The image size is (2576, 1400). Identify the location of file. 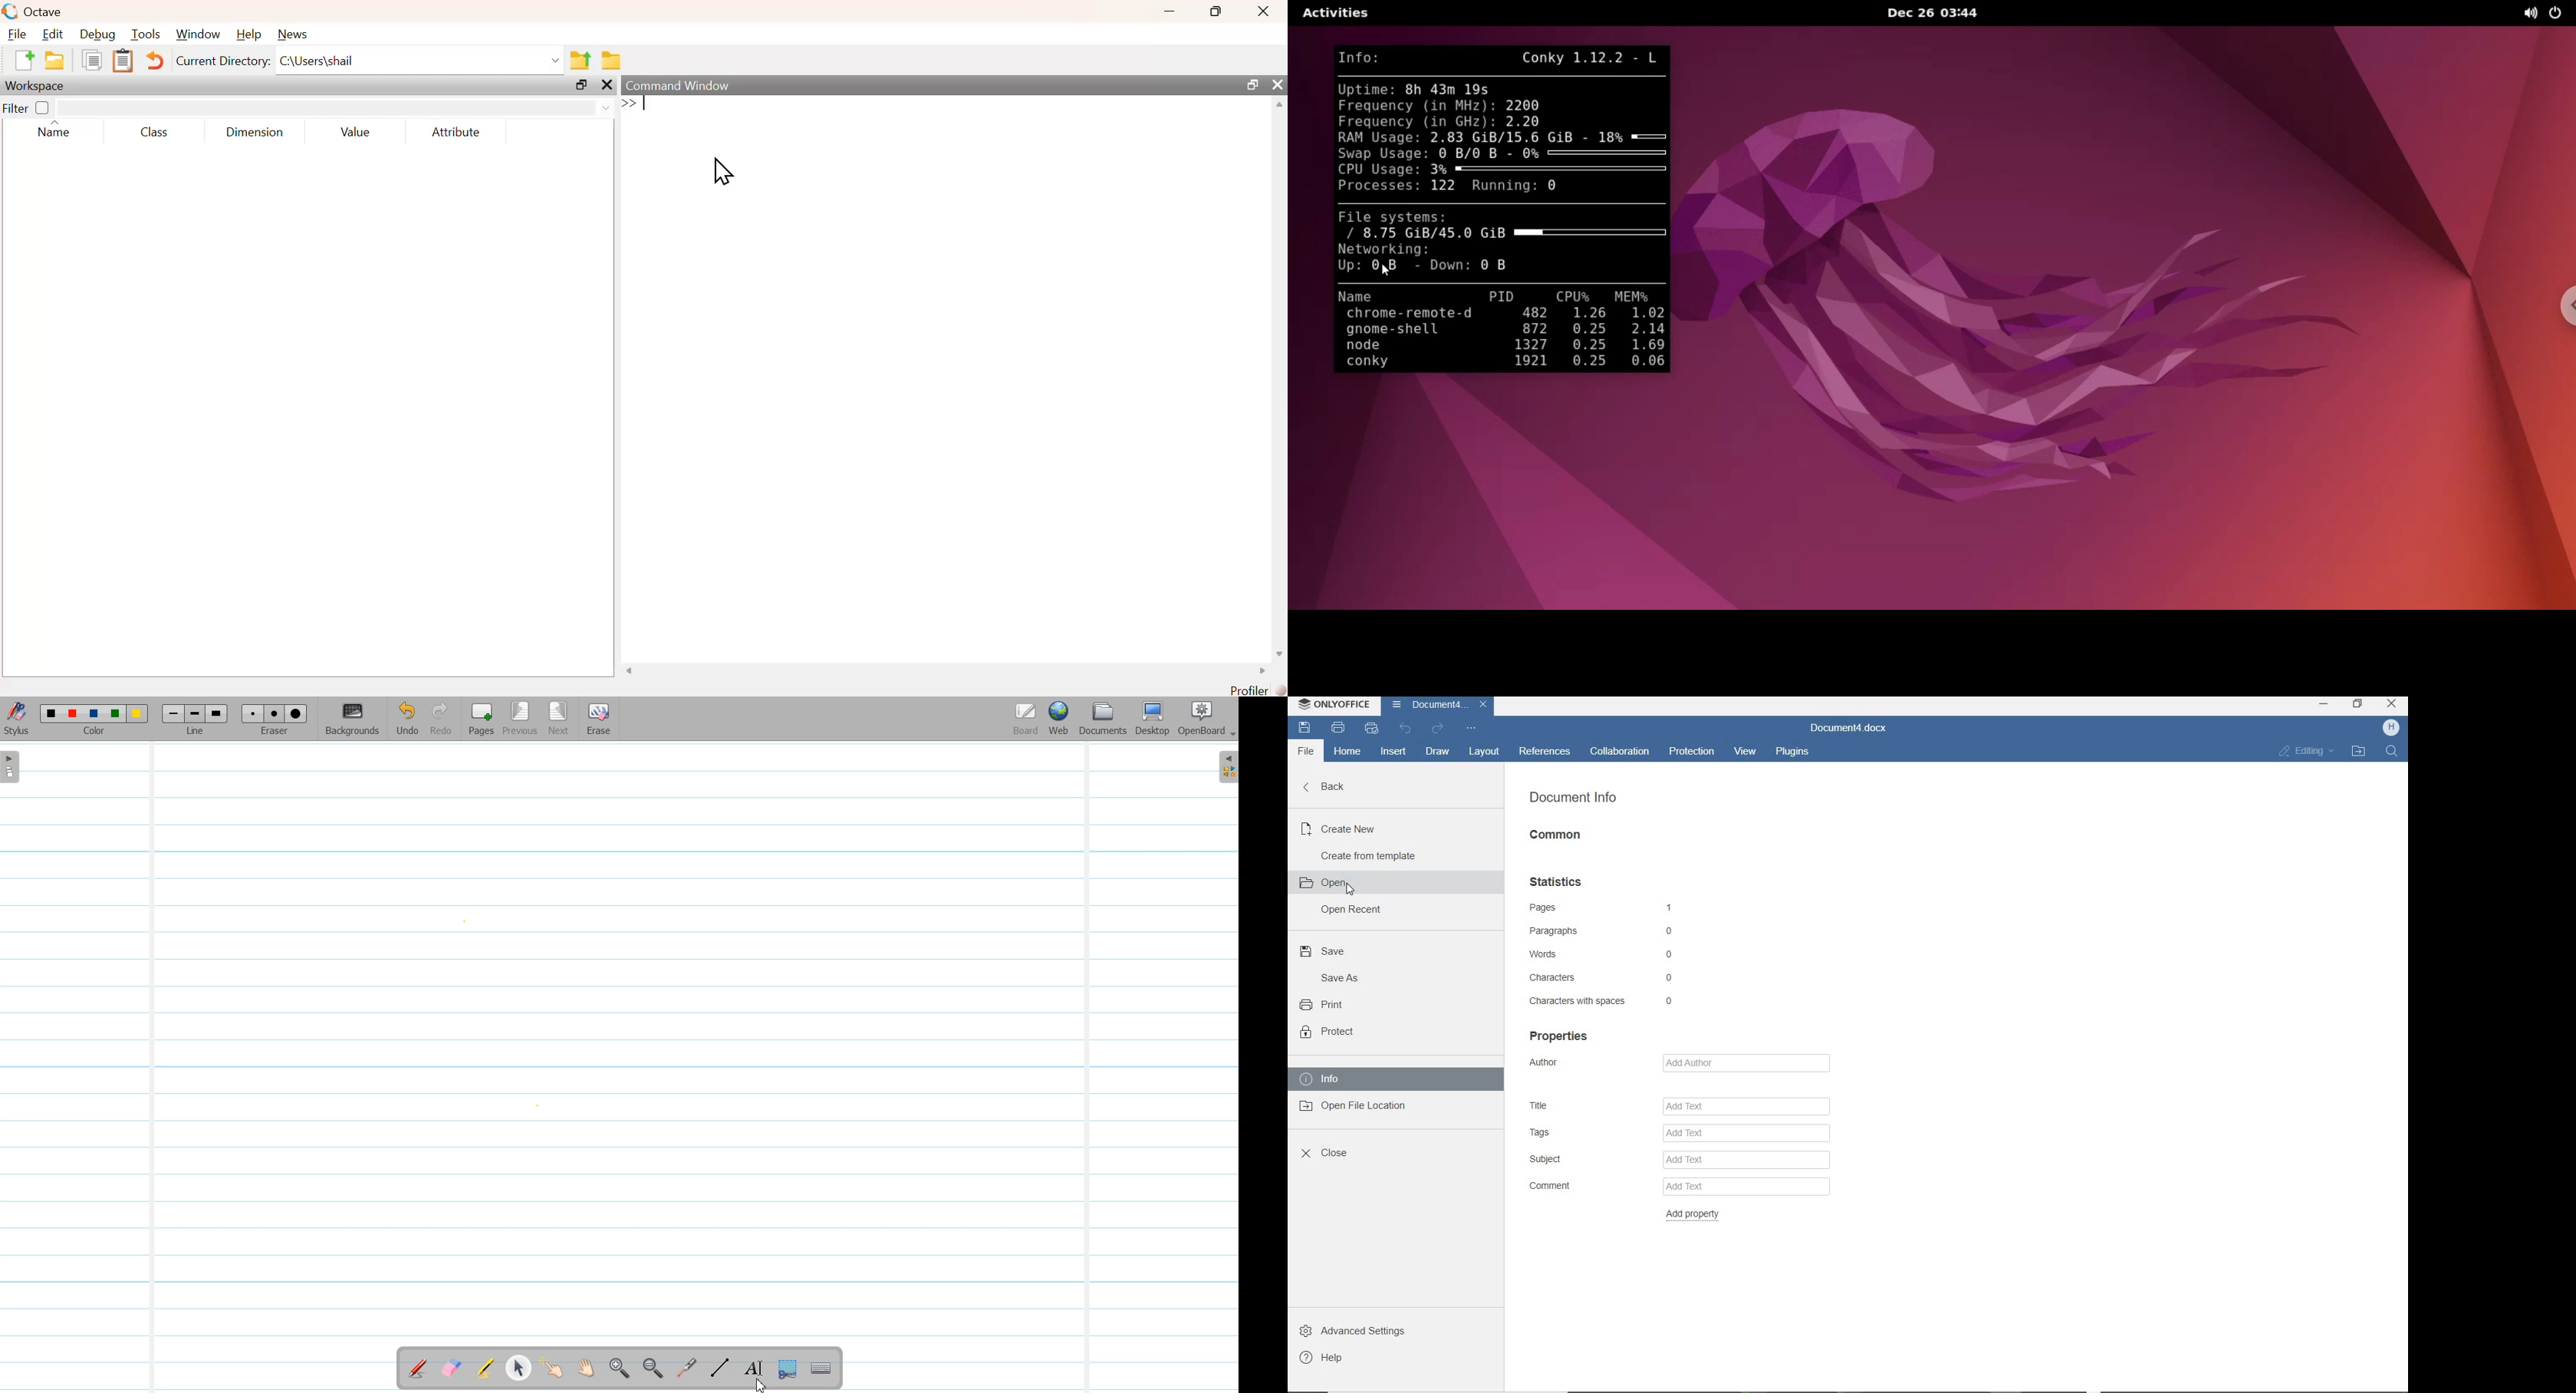
(1304, 751).